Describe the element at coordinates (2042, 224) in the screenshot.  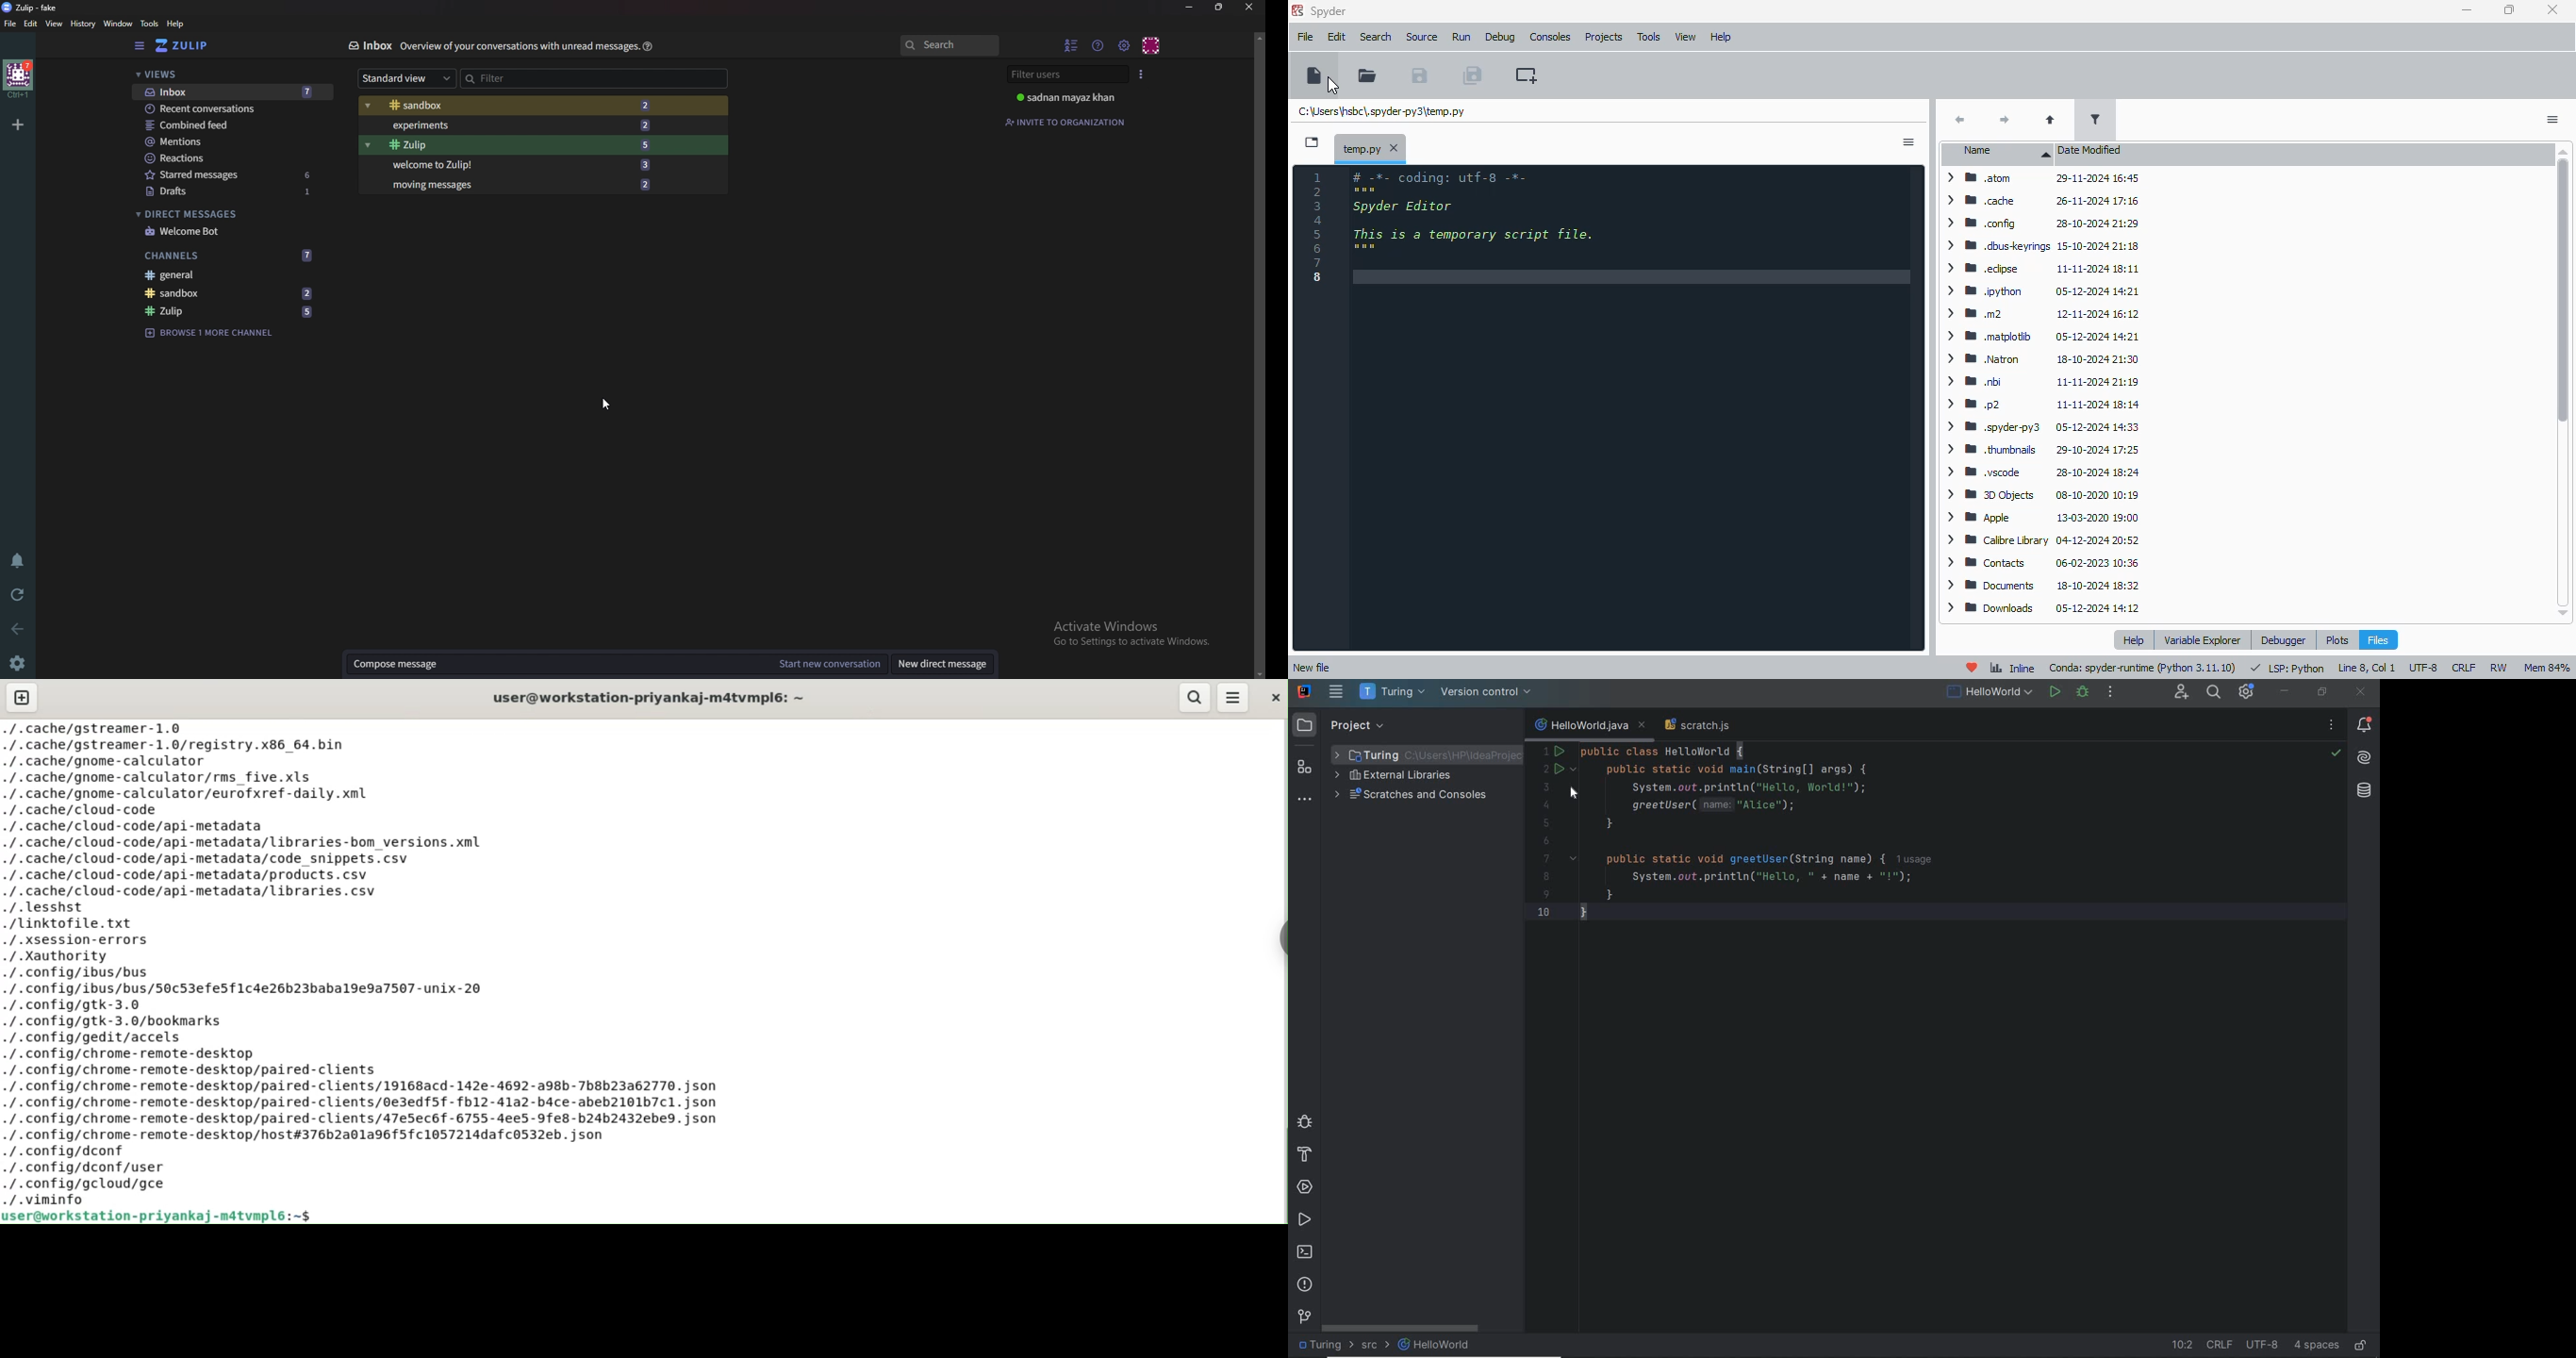
I see `> BB config 28-10-2024 21:29` at that location.